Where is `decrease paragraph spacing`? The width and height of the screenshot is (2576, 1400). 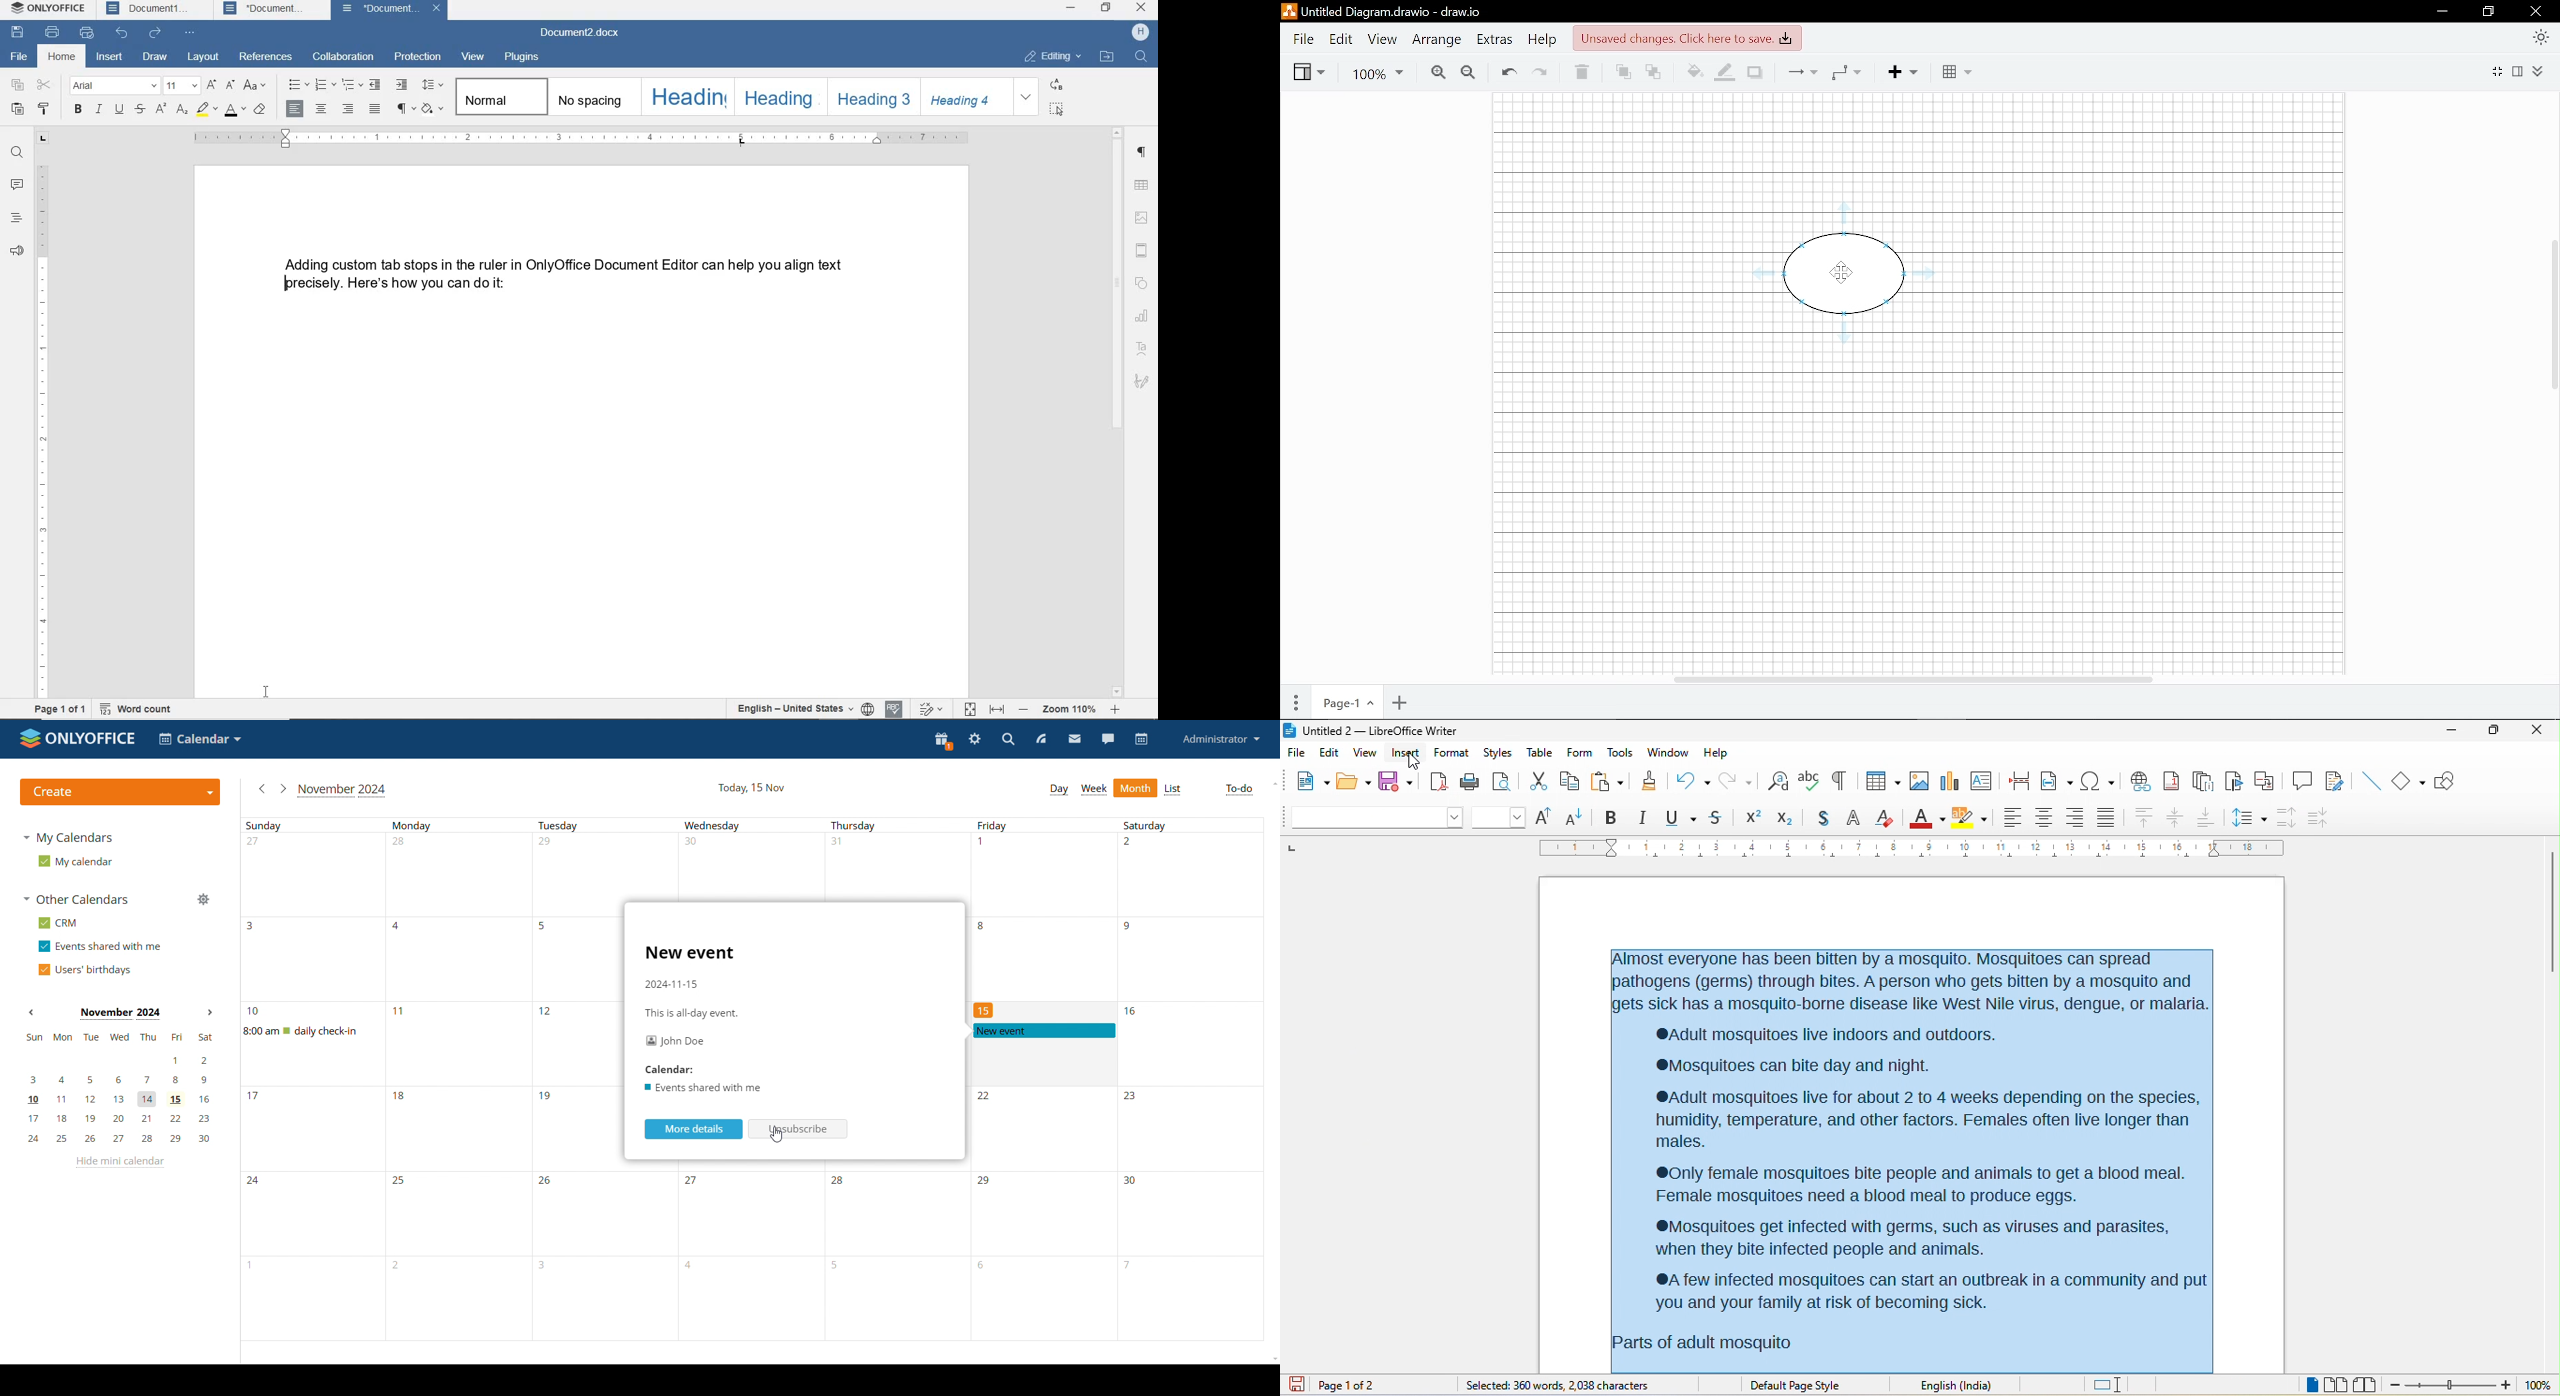
decrease paragraph spacing is located at coordinates (2320, 817).